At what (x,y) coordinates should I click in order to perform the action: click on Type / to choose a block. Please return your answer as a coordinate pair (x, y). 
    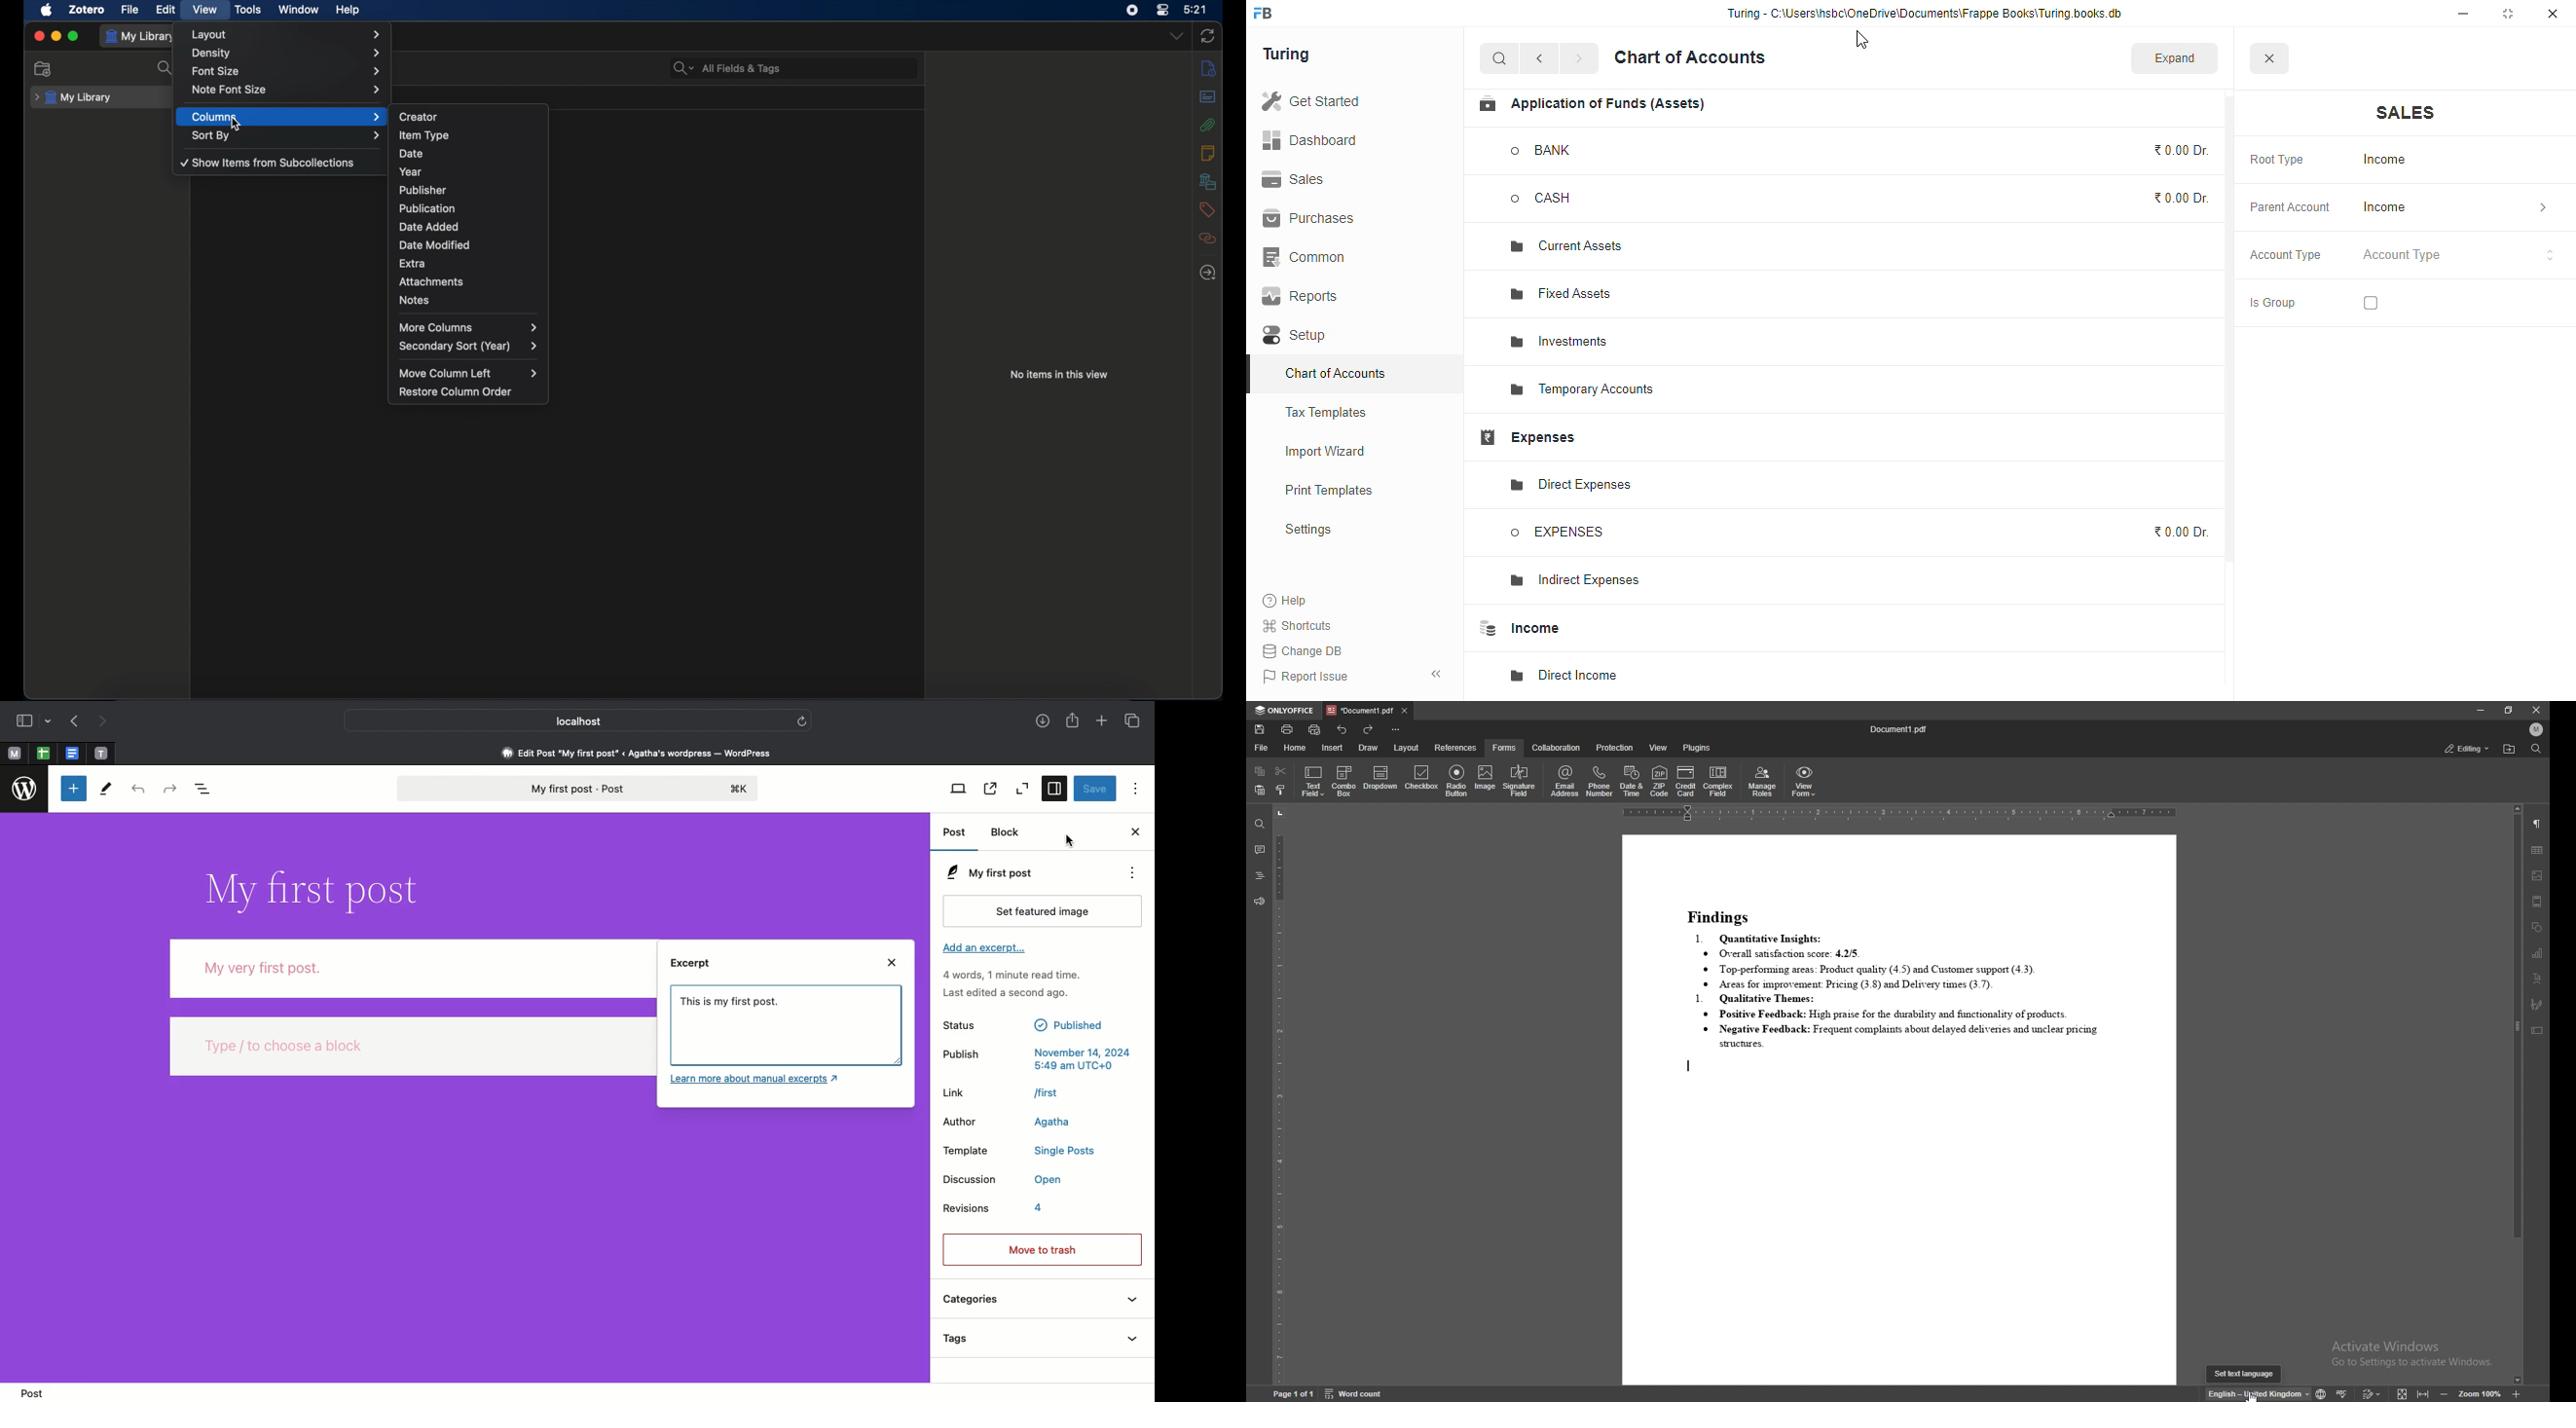
    Looking at the image, I should click on (409, 1047).